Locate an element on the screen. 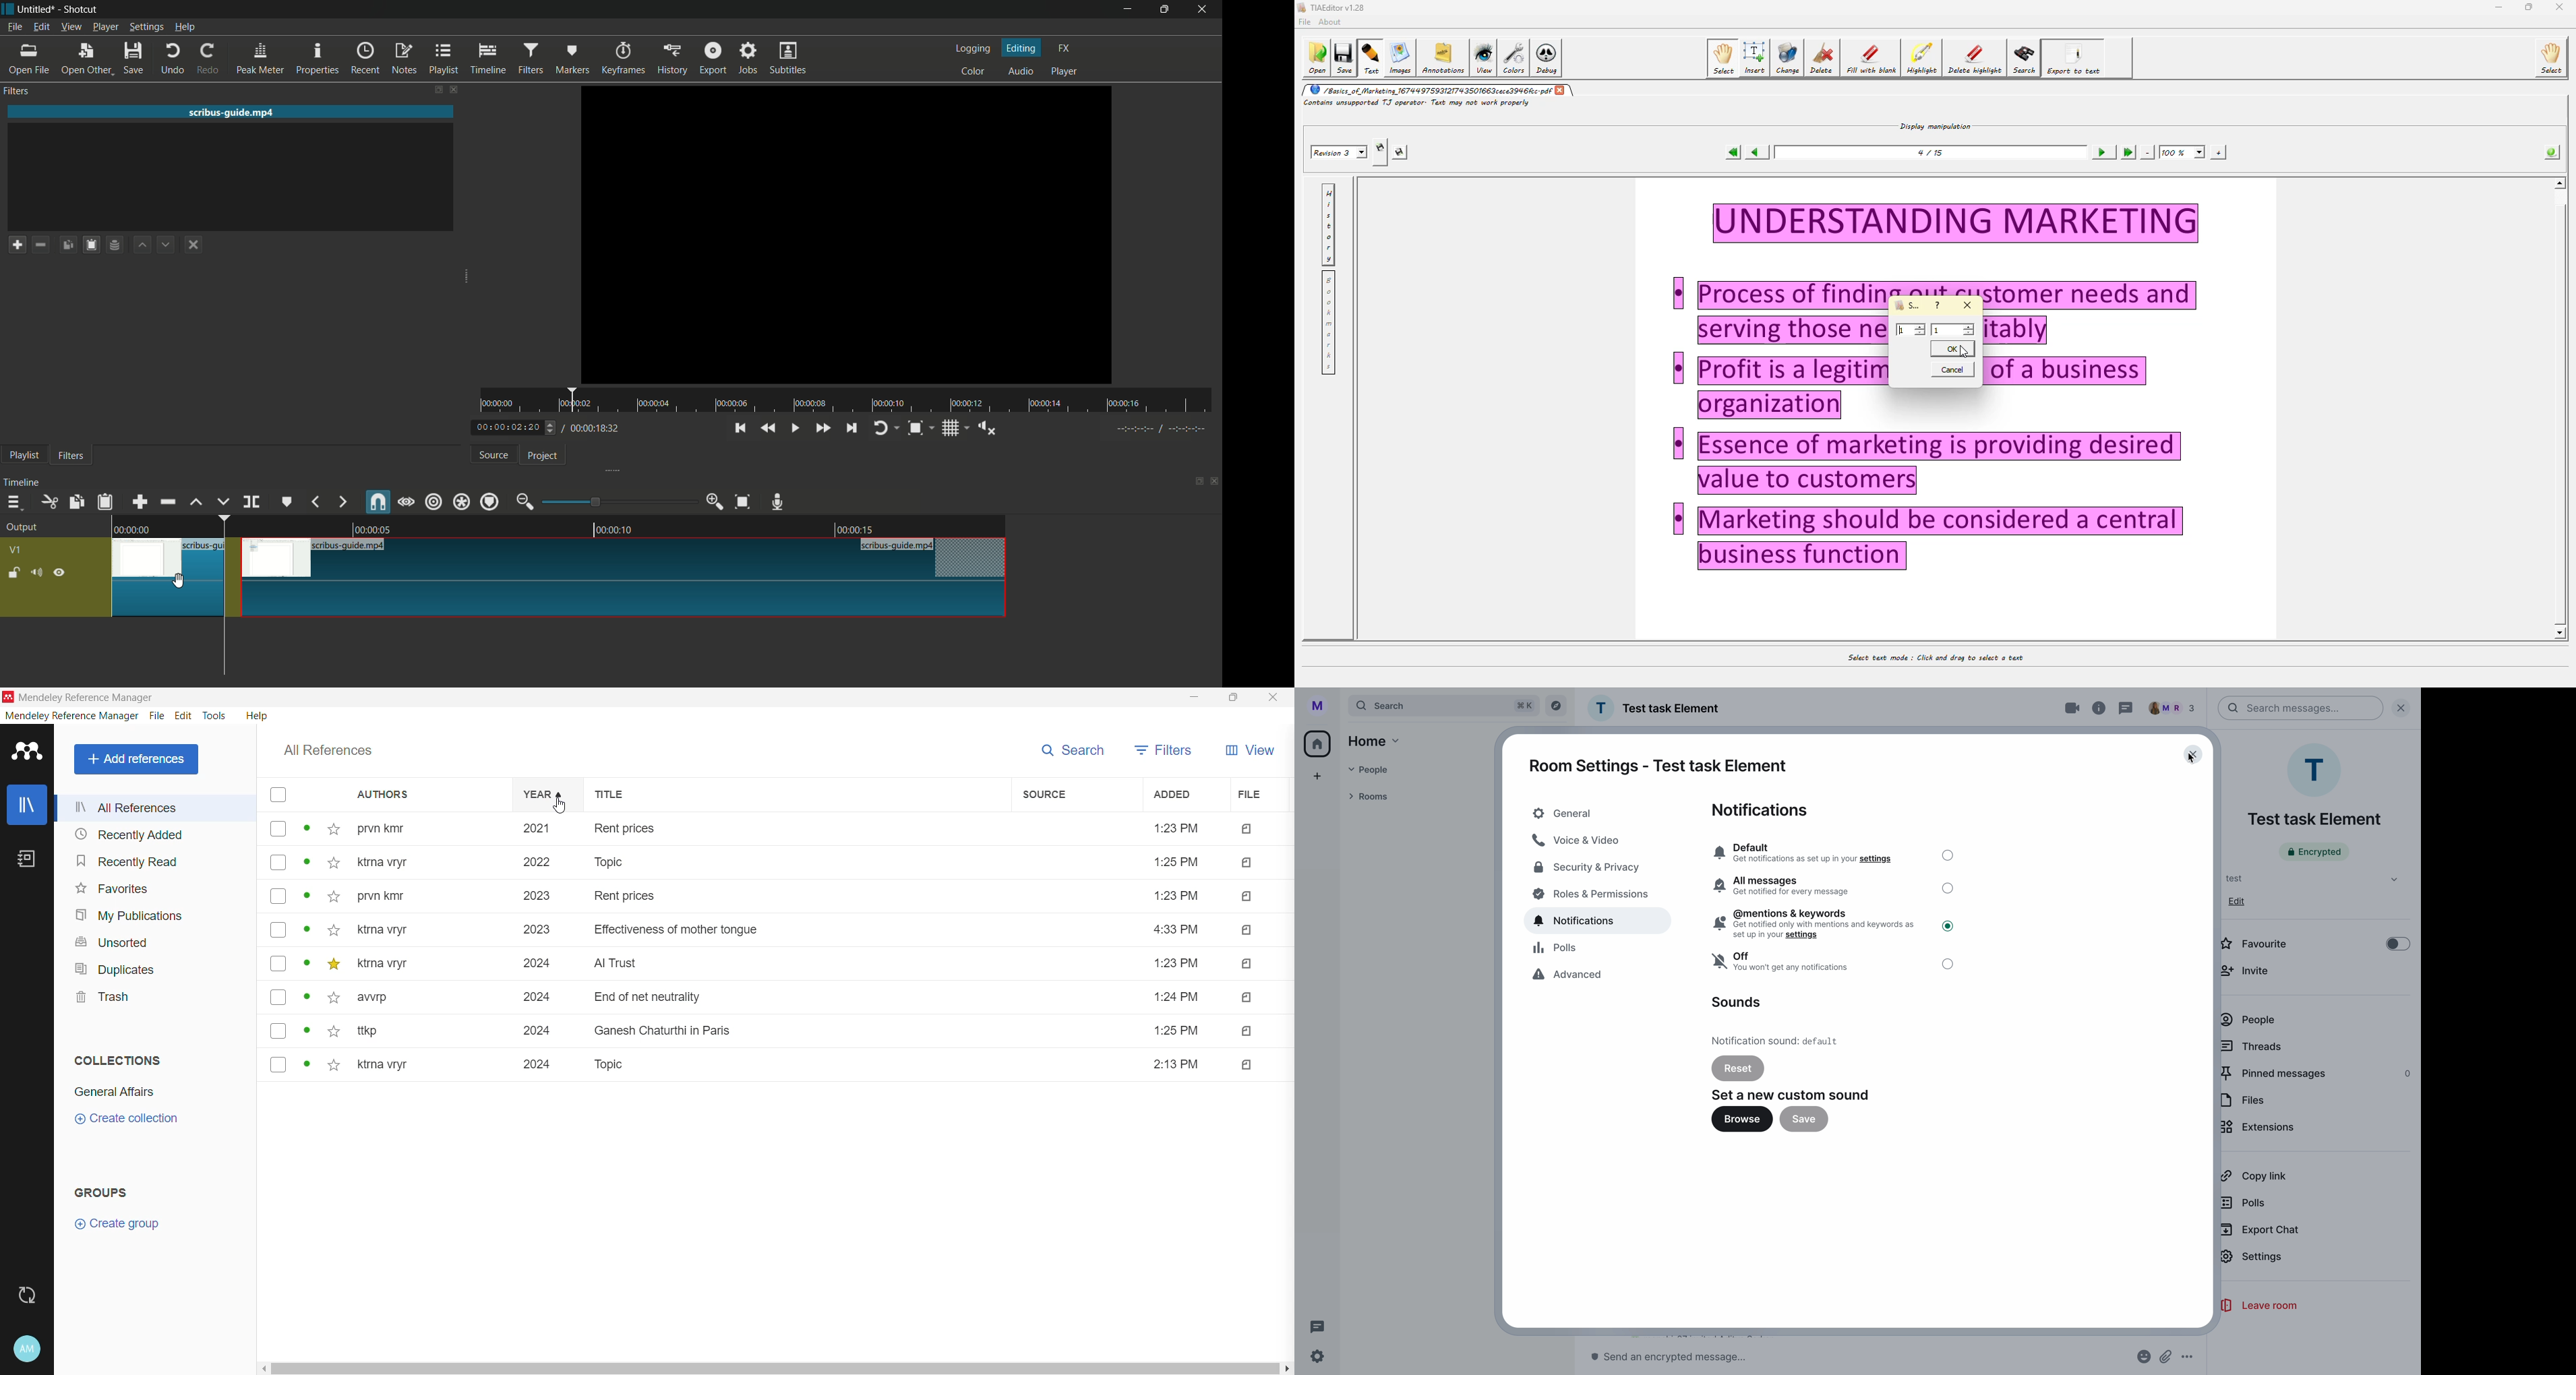 Image resolution: width=2576 pixels, height=1400 pixels. select is located at coordinates (279, 1064).